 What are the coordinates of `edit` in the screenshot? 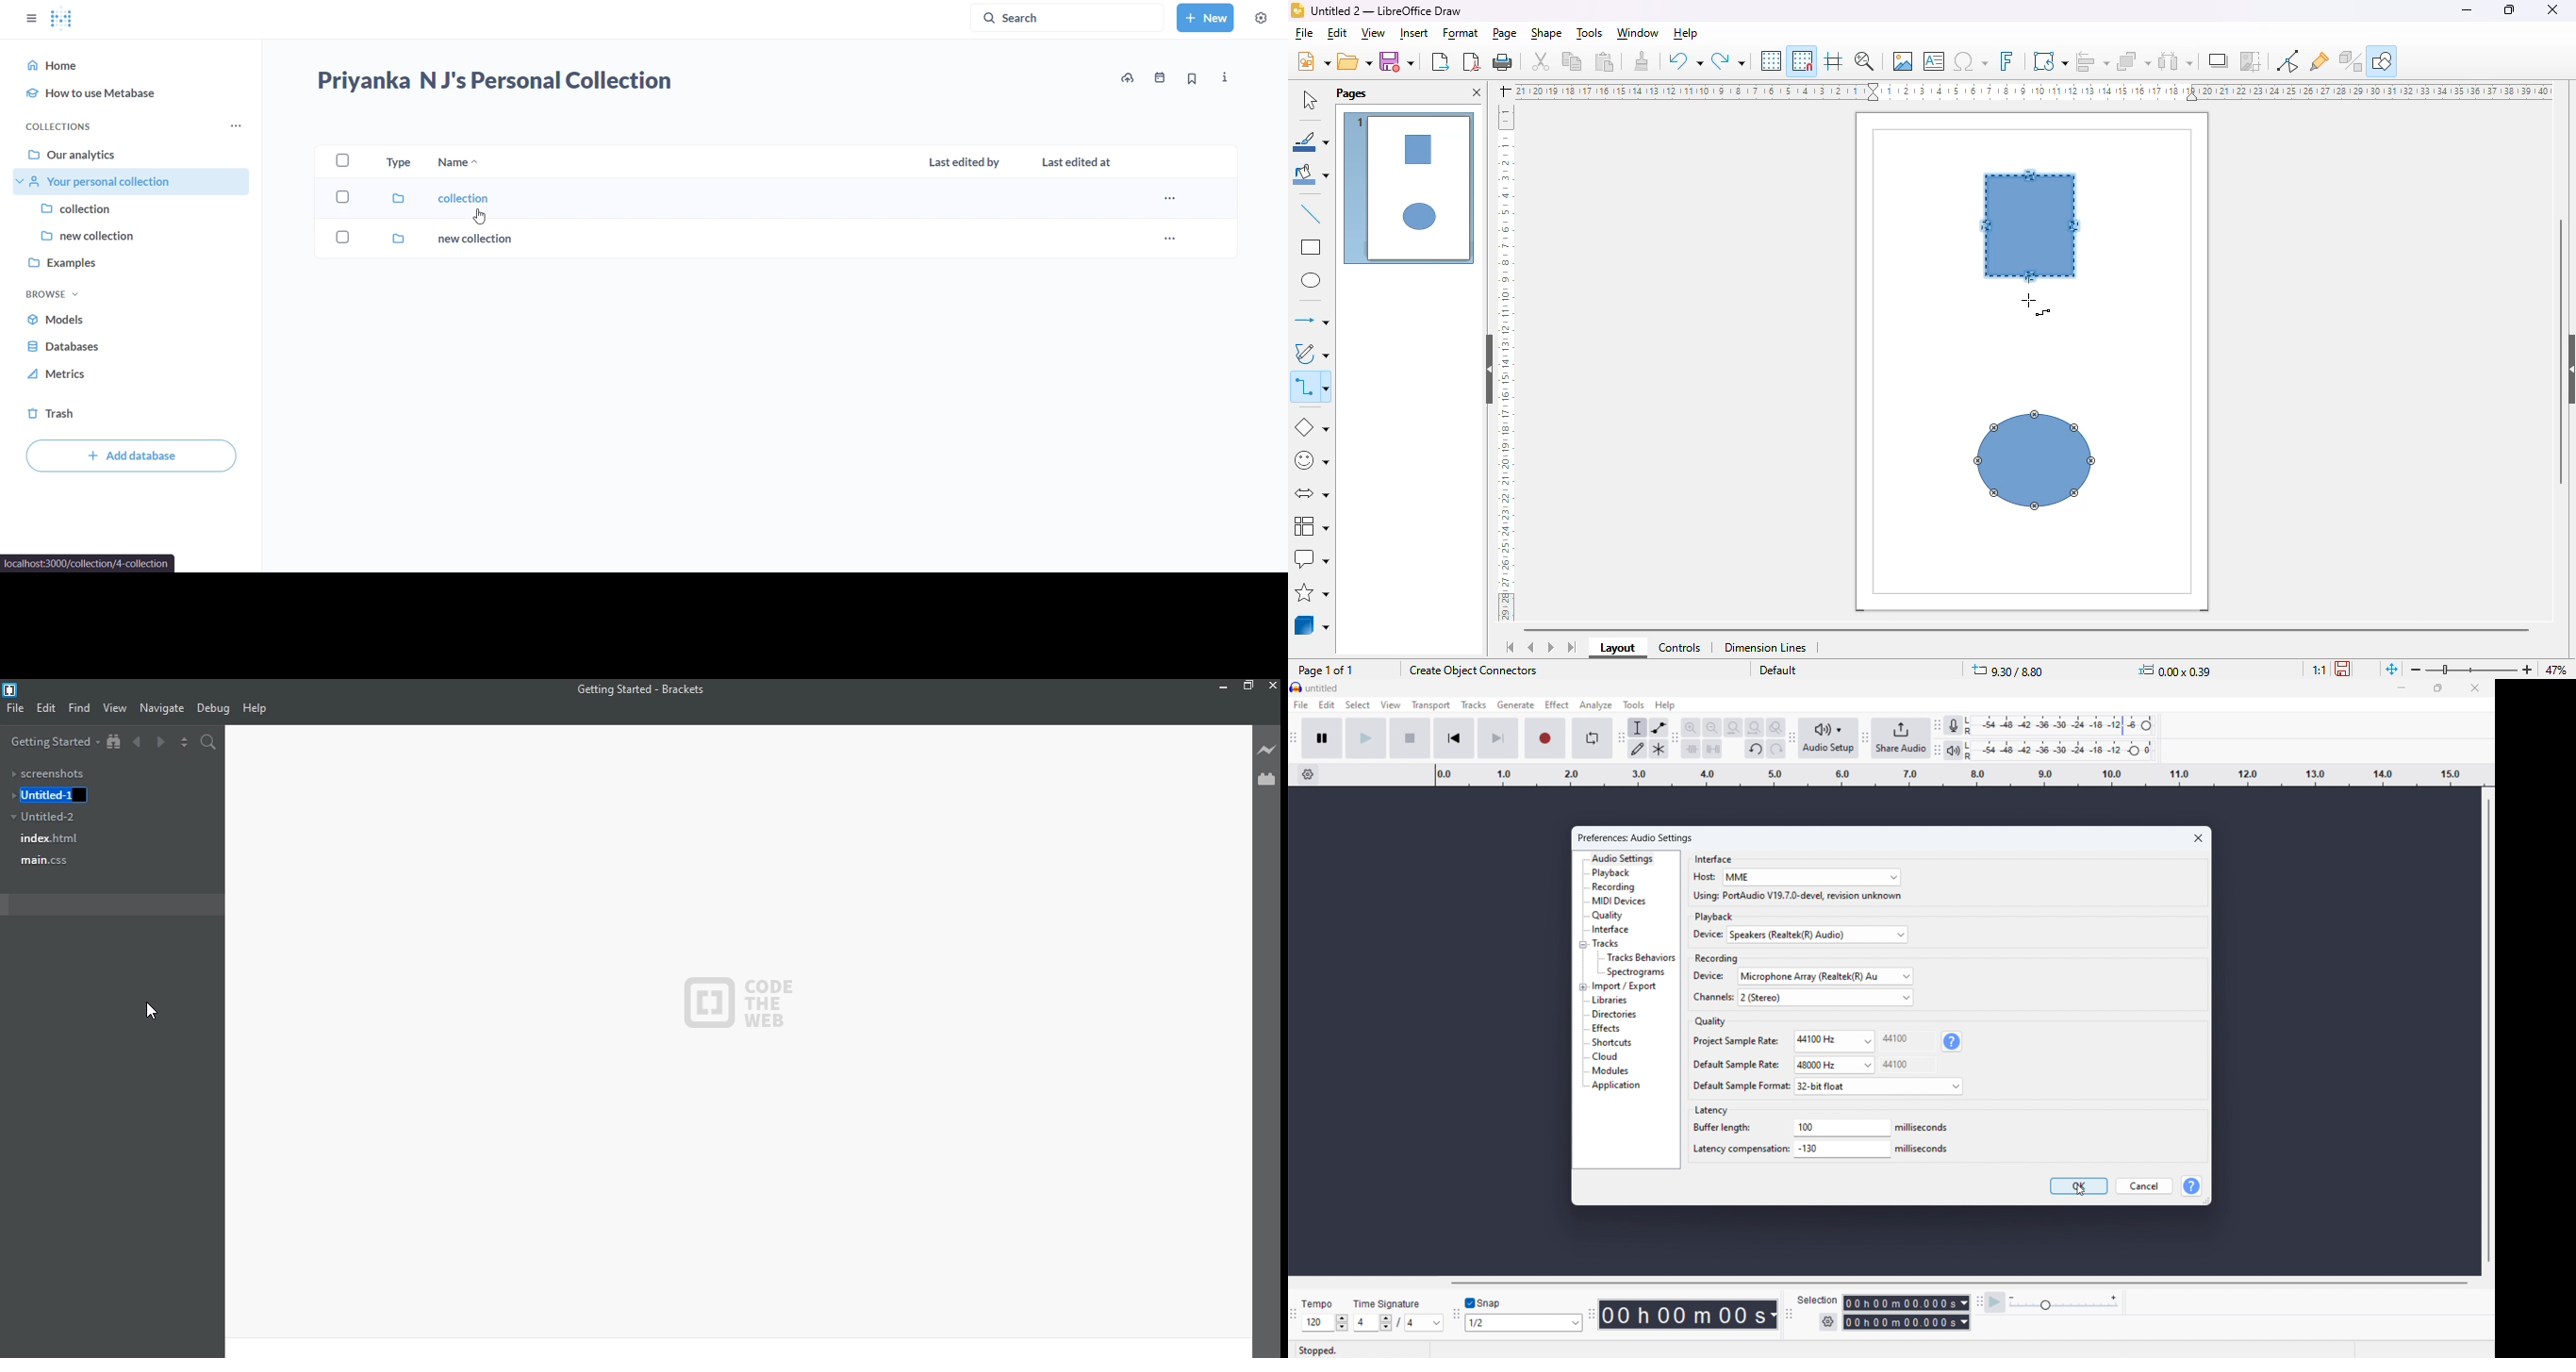 It's located at (1338, 34).